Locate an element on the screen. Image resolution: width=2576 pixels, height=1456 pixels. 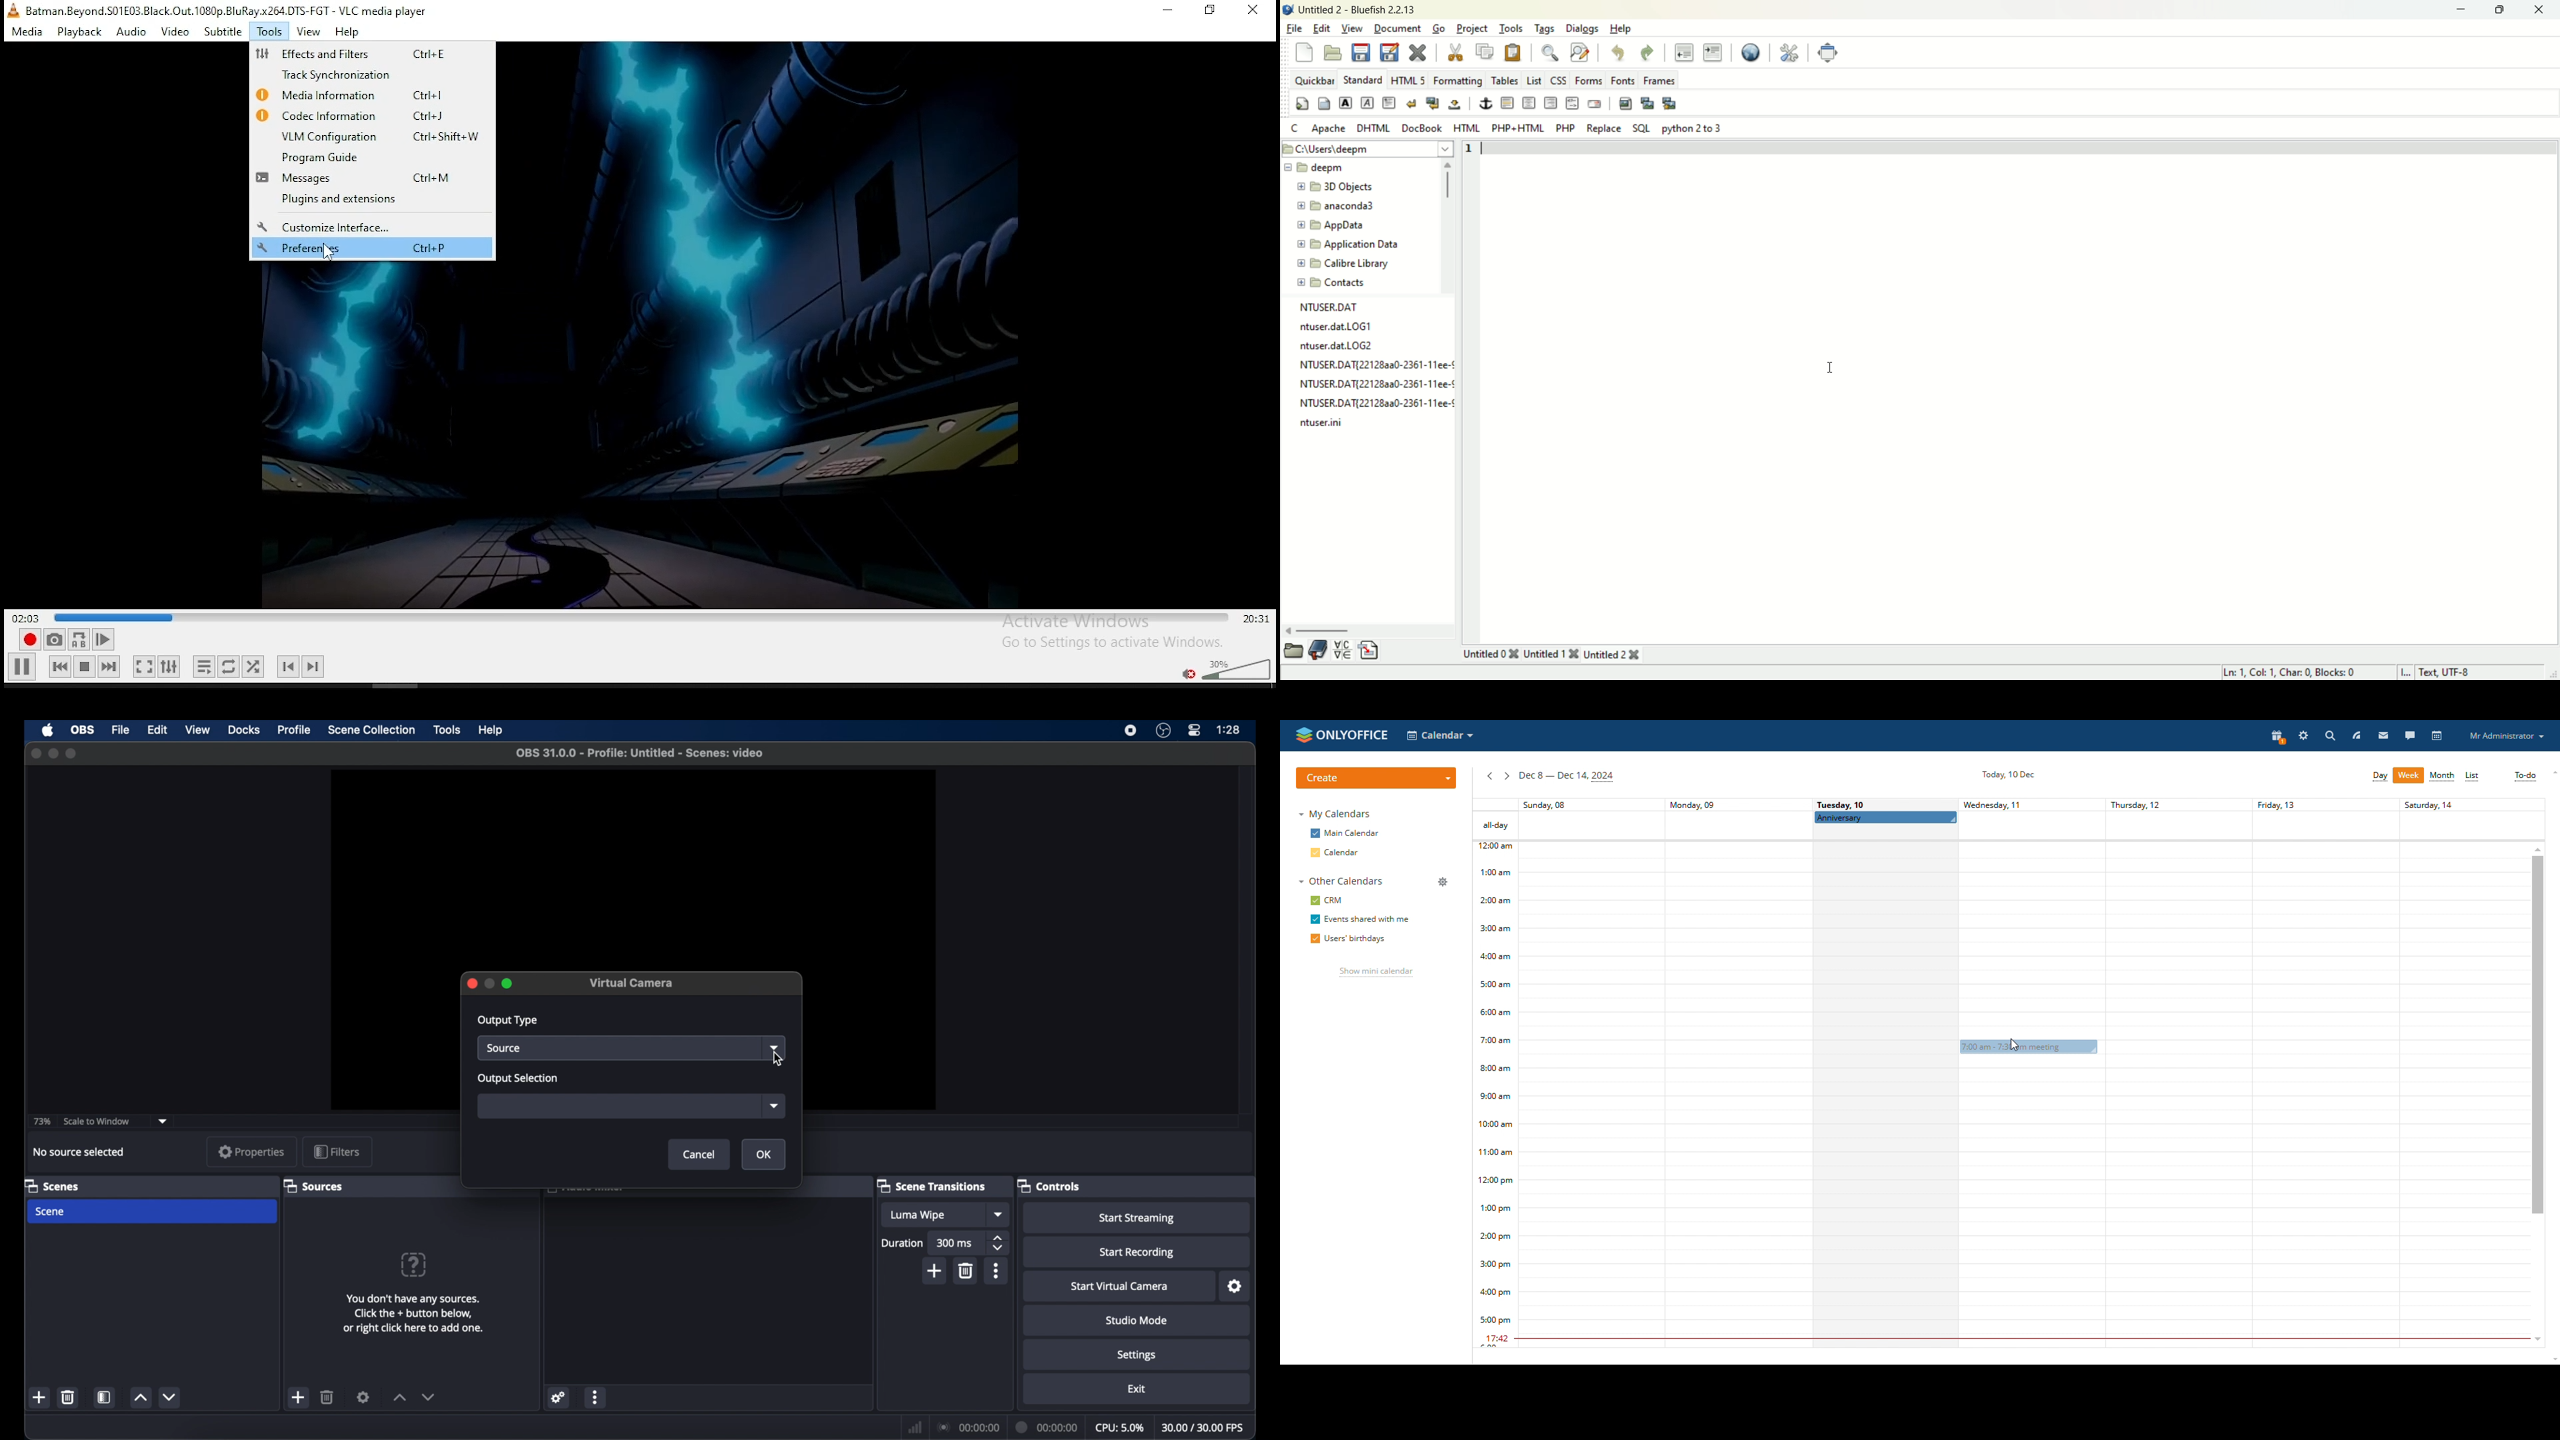
help is located at coordinates (492, 731).